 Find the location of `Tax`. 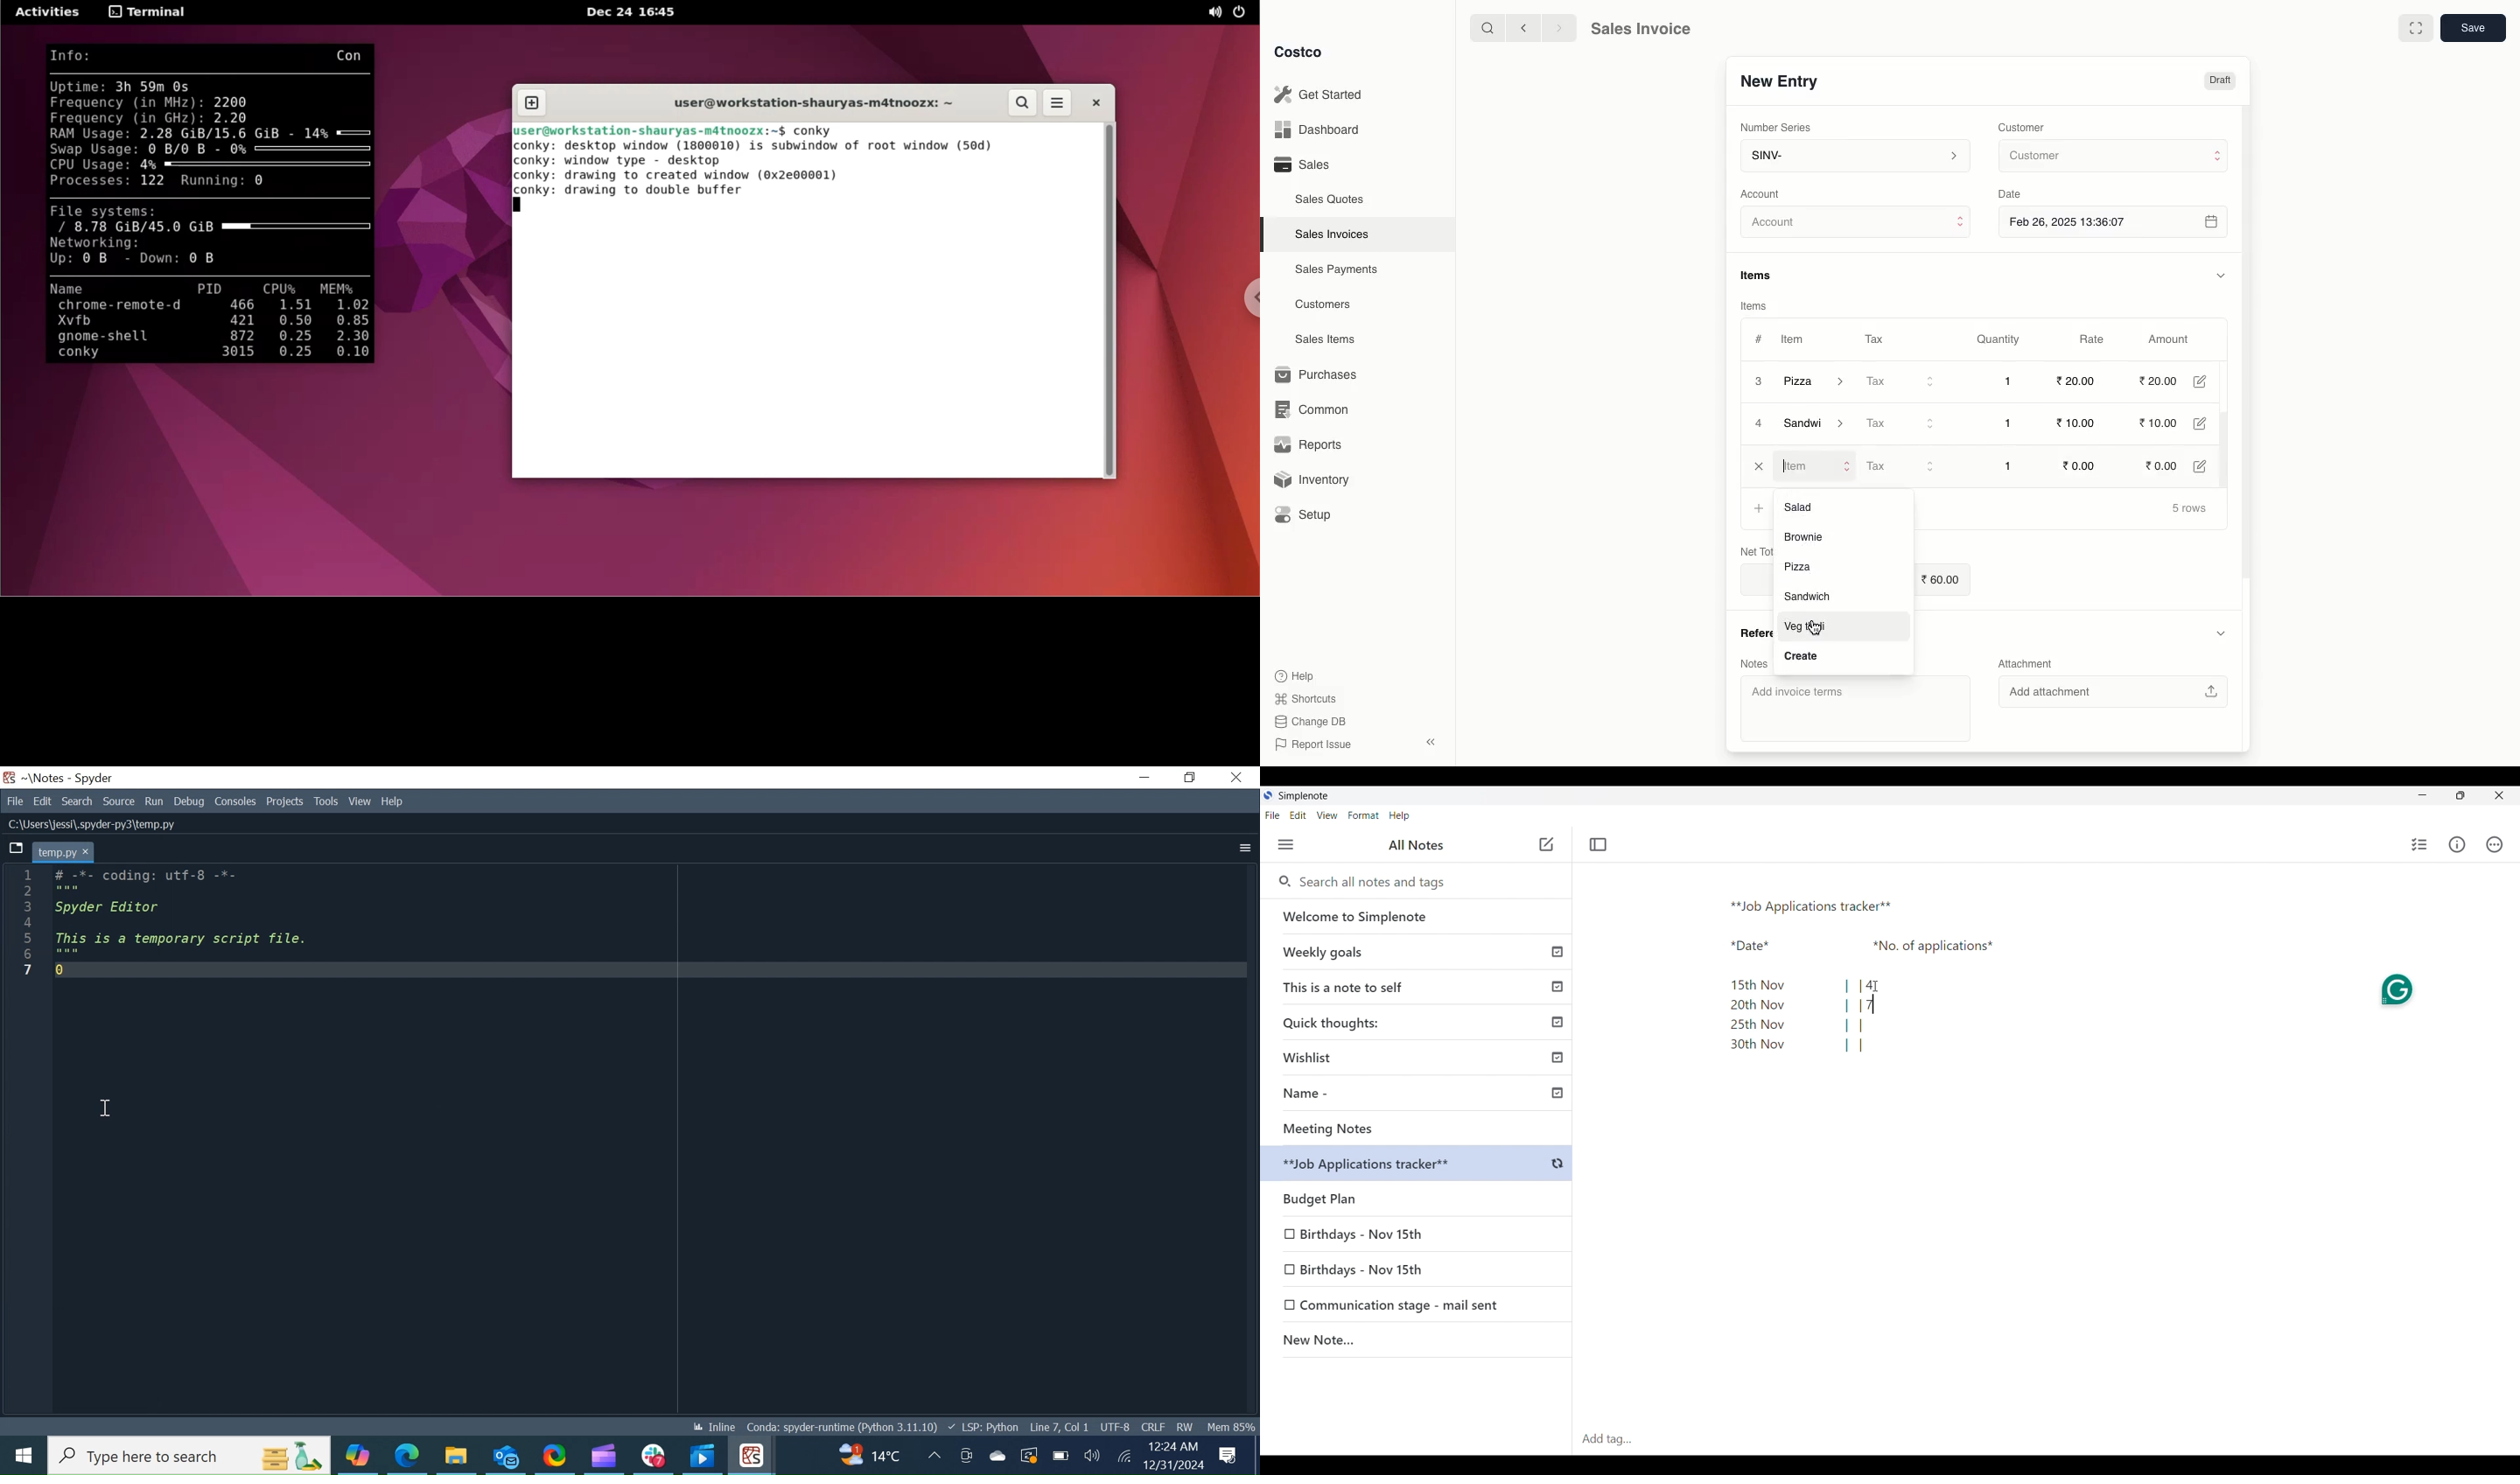

Tax is located at coordinates (1901, 423).